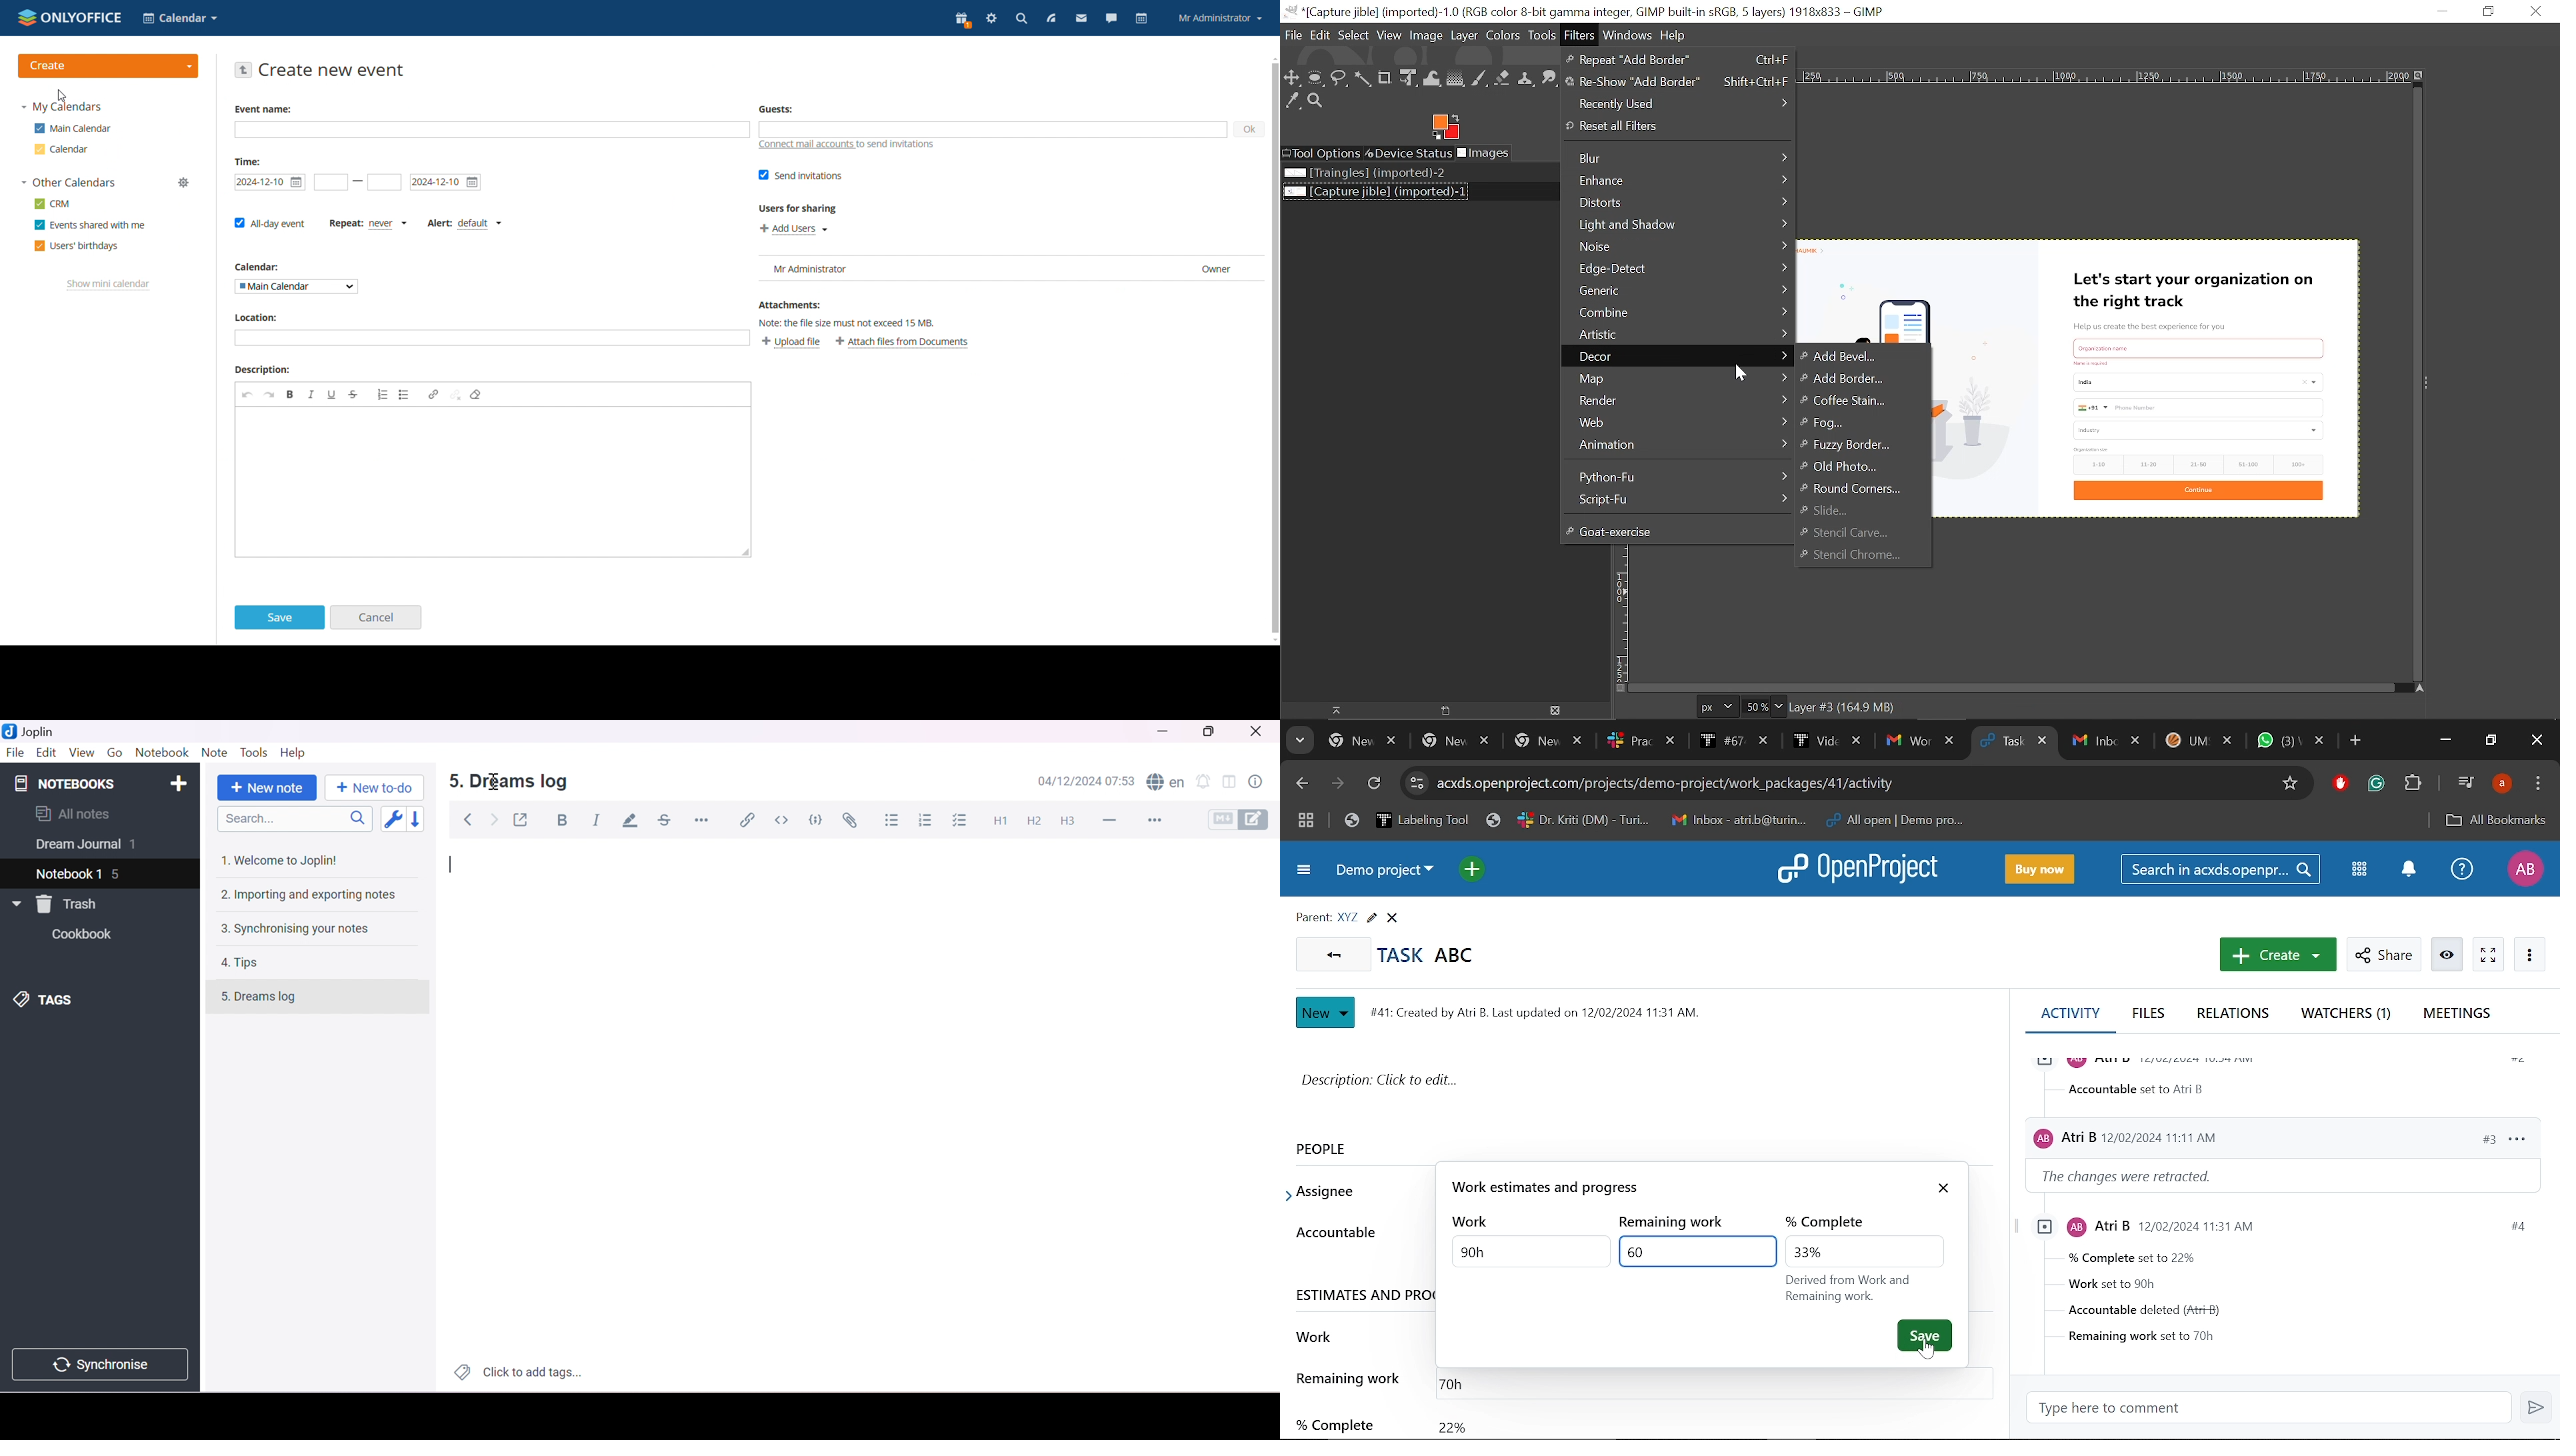 The width and height of the screenshot is (2576, 1456). What do you see at coordinates (265, 788) in the screenshot?
I see `New note` at bounding box center [265, 788].